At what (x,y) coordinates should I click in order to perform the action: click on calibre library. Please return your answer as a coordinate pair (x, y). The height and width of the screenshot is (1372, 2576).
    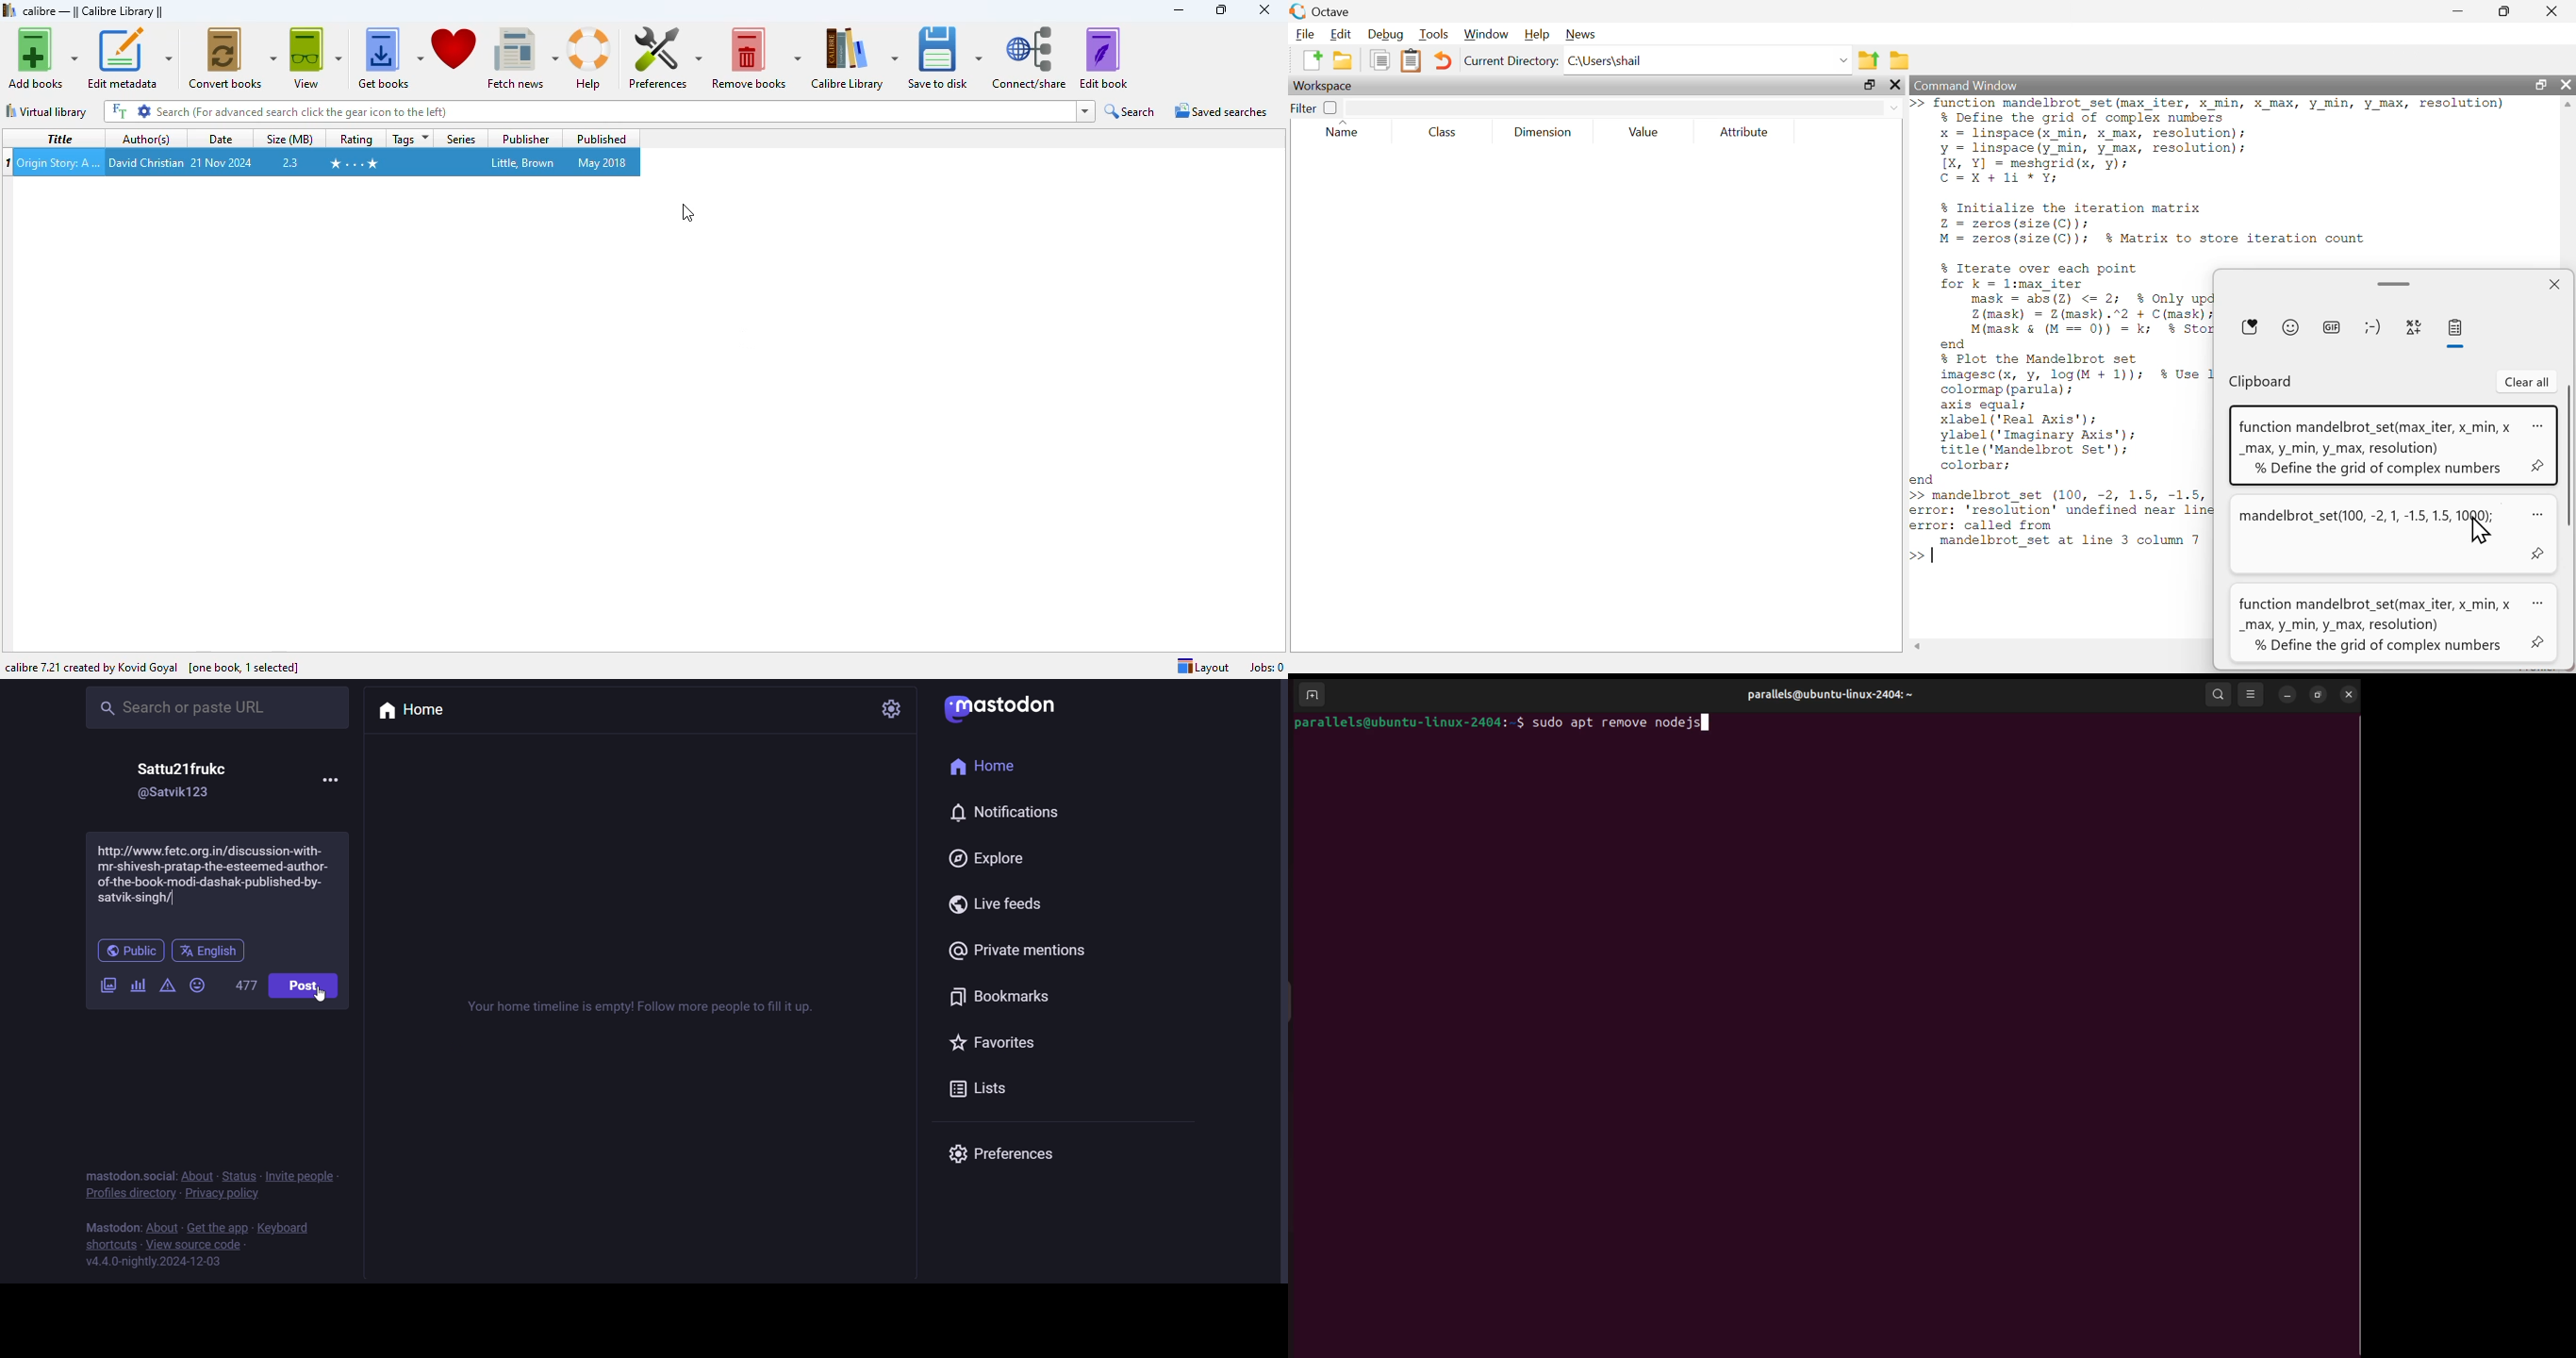
    Looking at the image, I should click on (854, 58).